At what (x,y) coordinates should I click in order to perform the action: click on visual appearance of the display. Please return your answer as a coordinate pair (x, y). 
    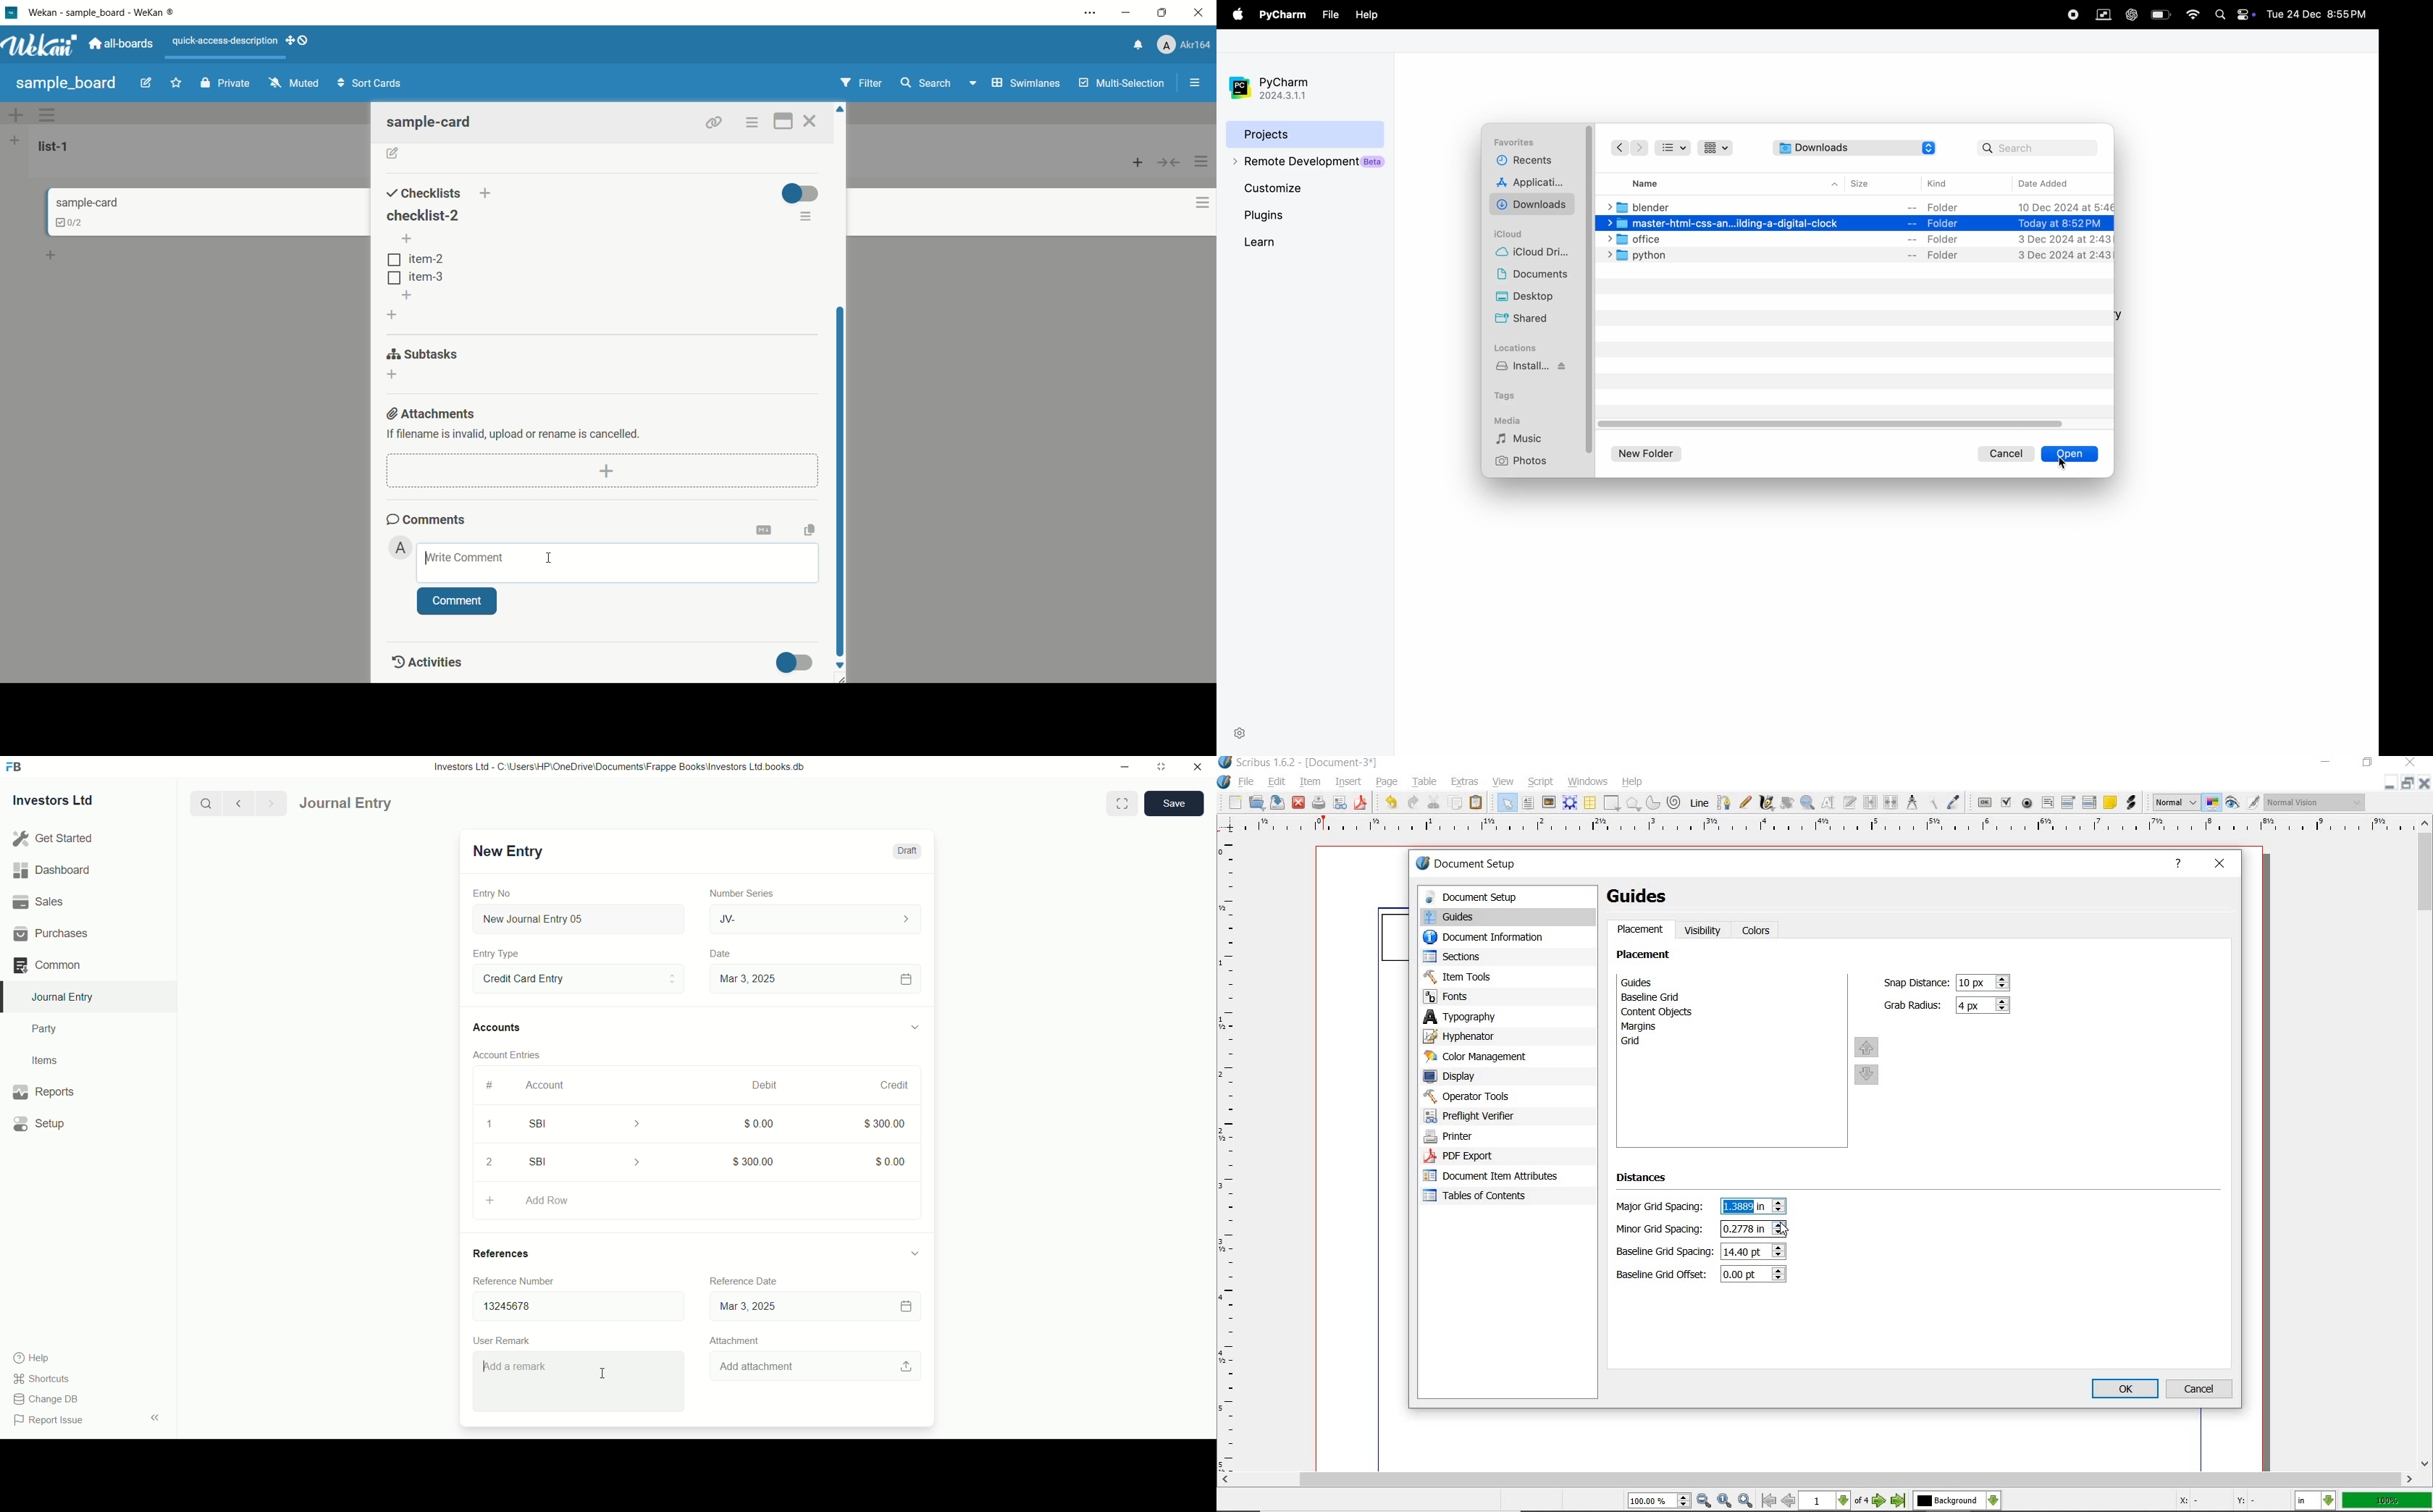
    Looking at the image, I should click on (2316, 803).